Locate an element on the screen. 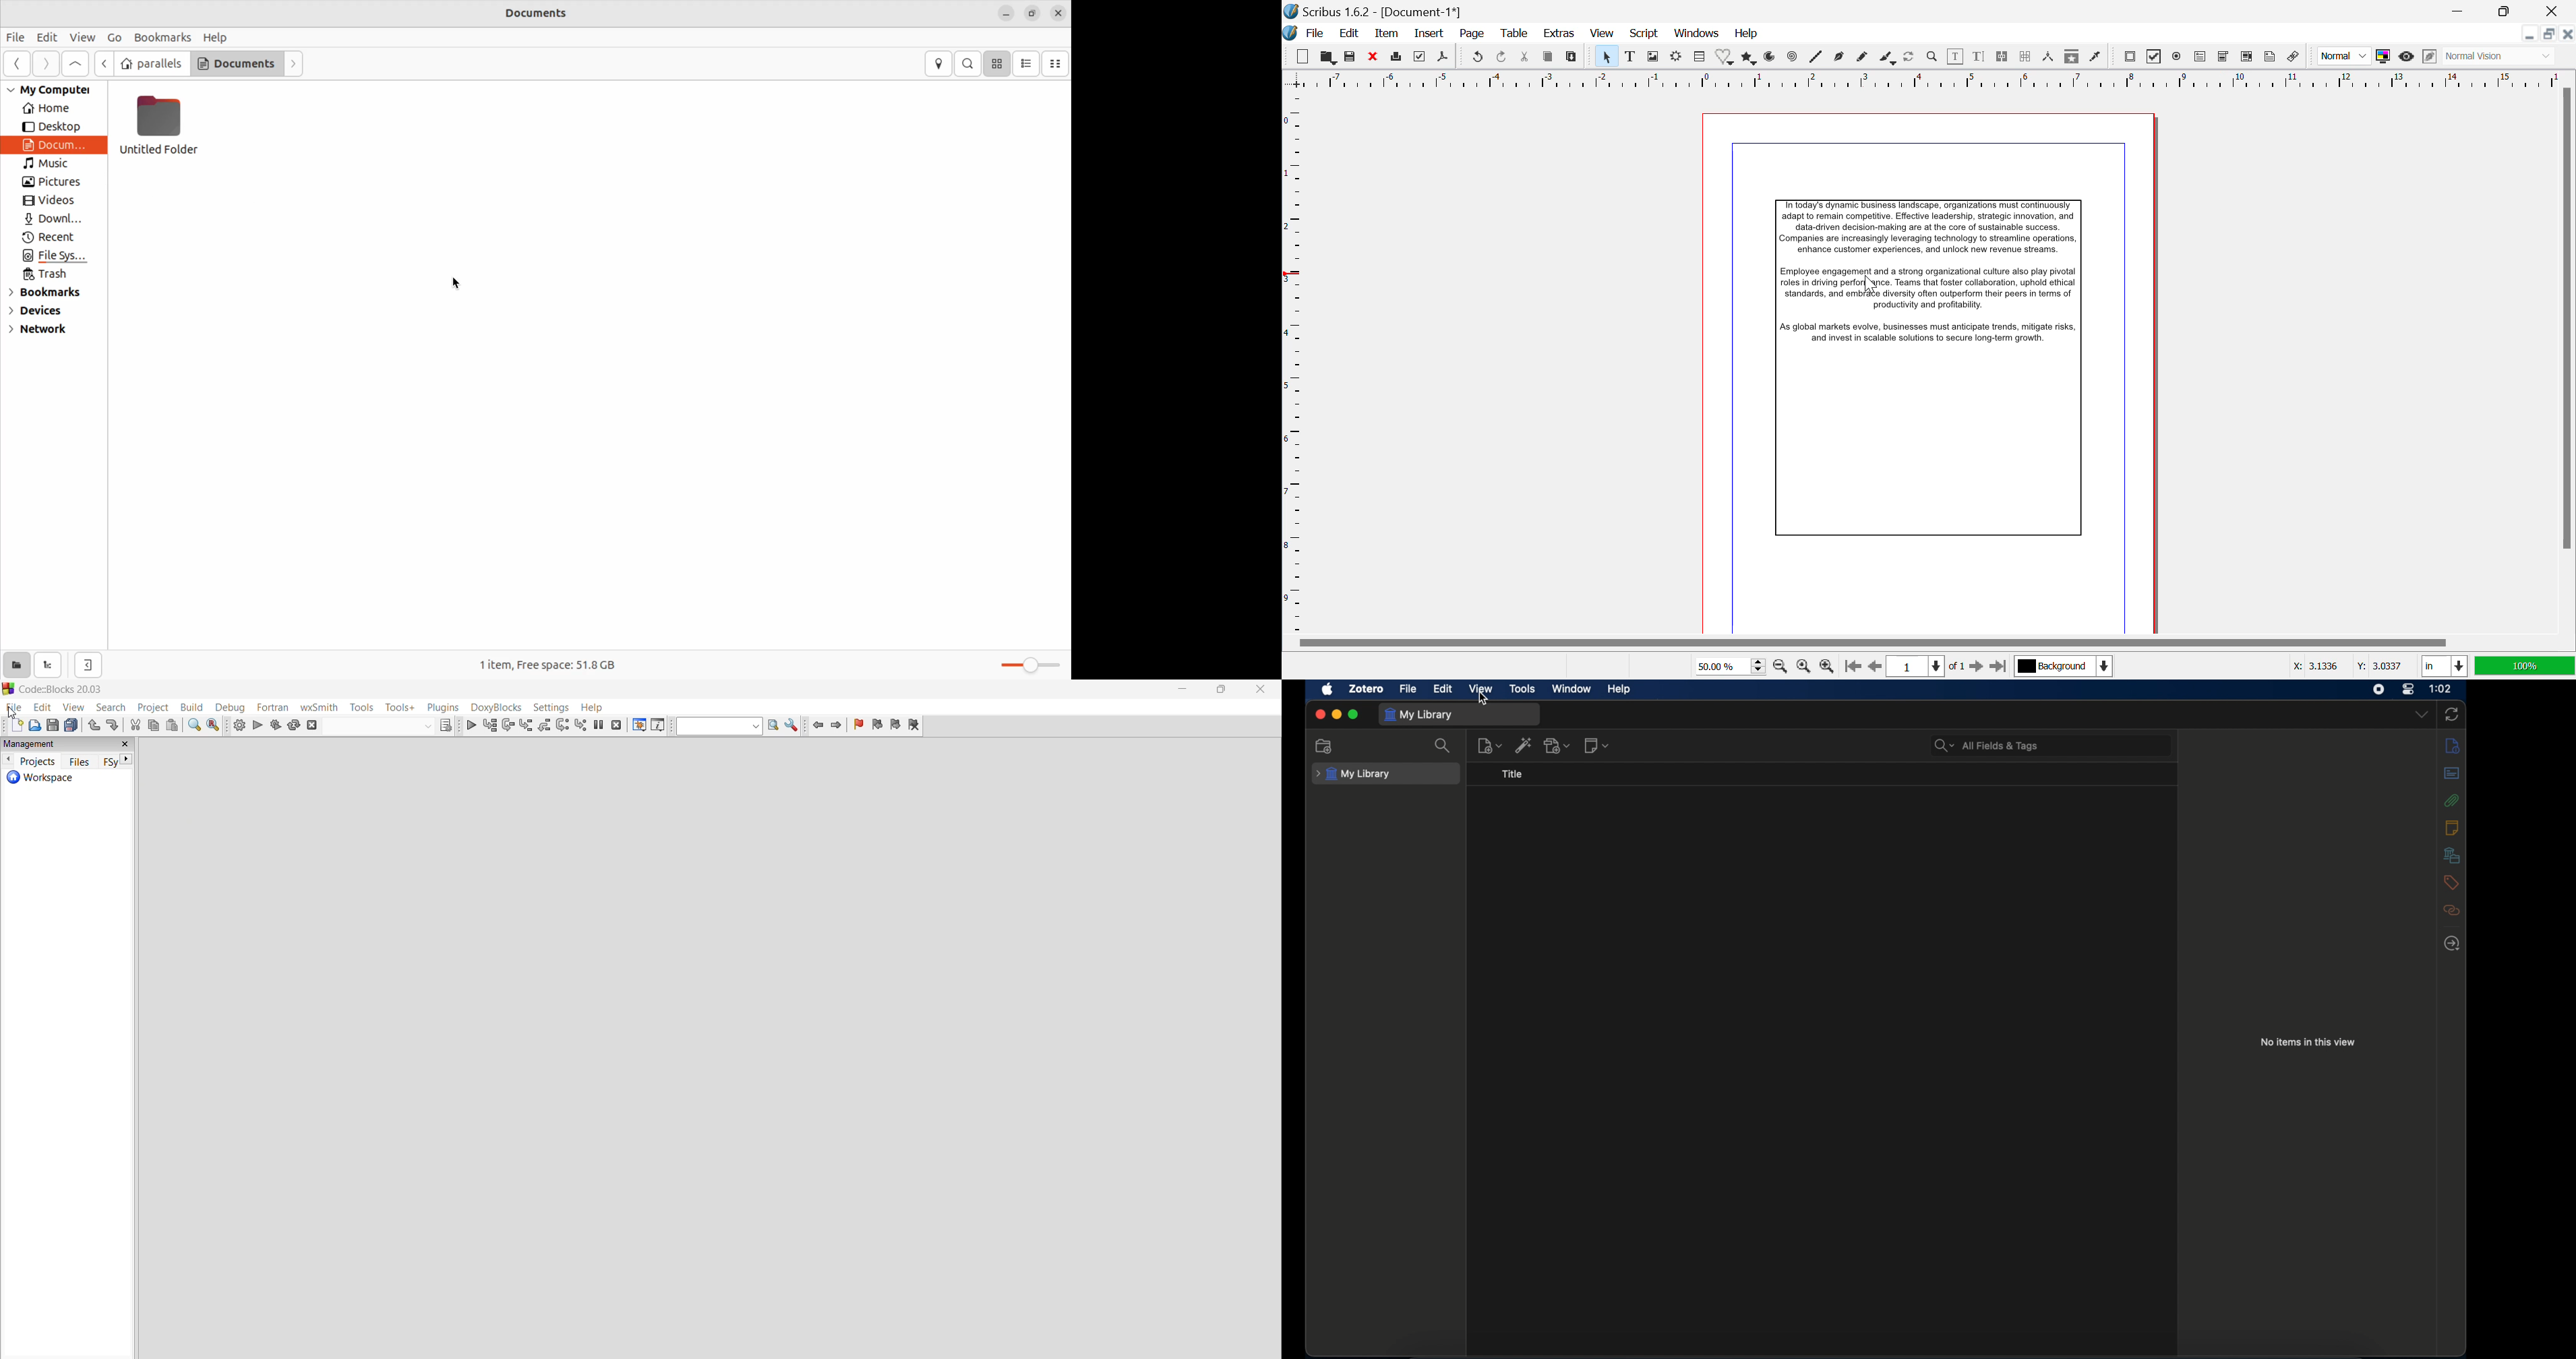 Image resolution: width=2576 pixels, height=1372 pixels. build and run is located at coordinates (277, 726).